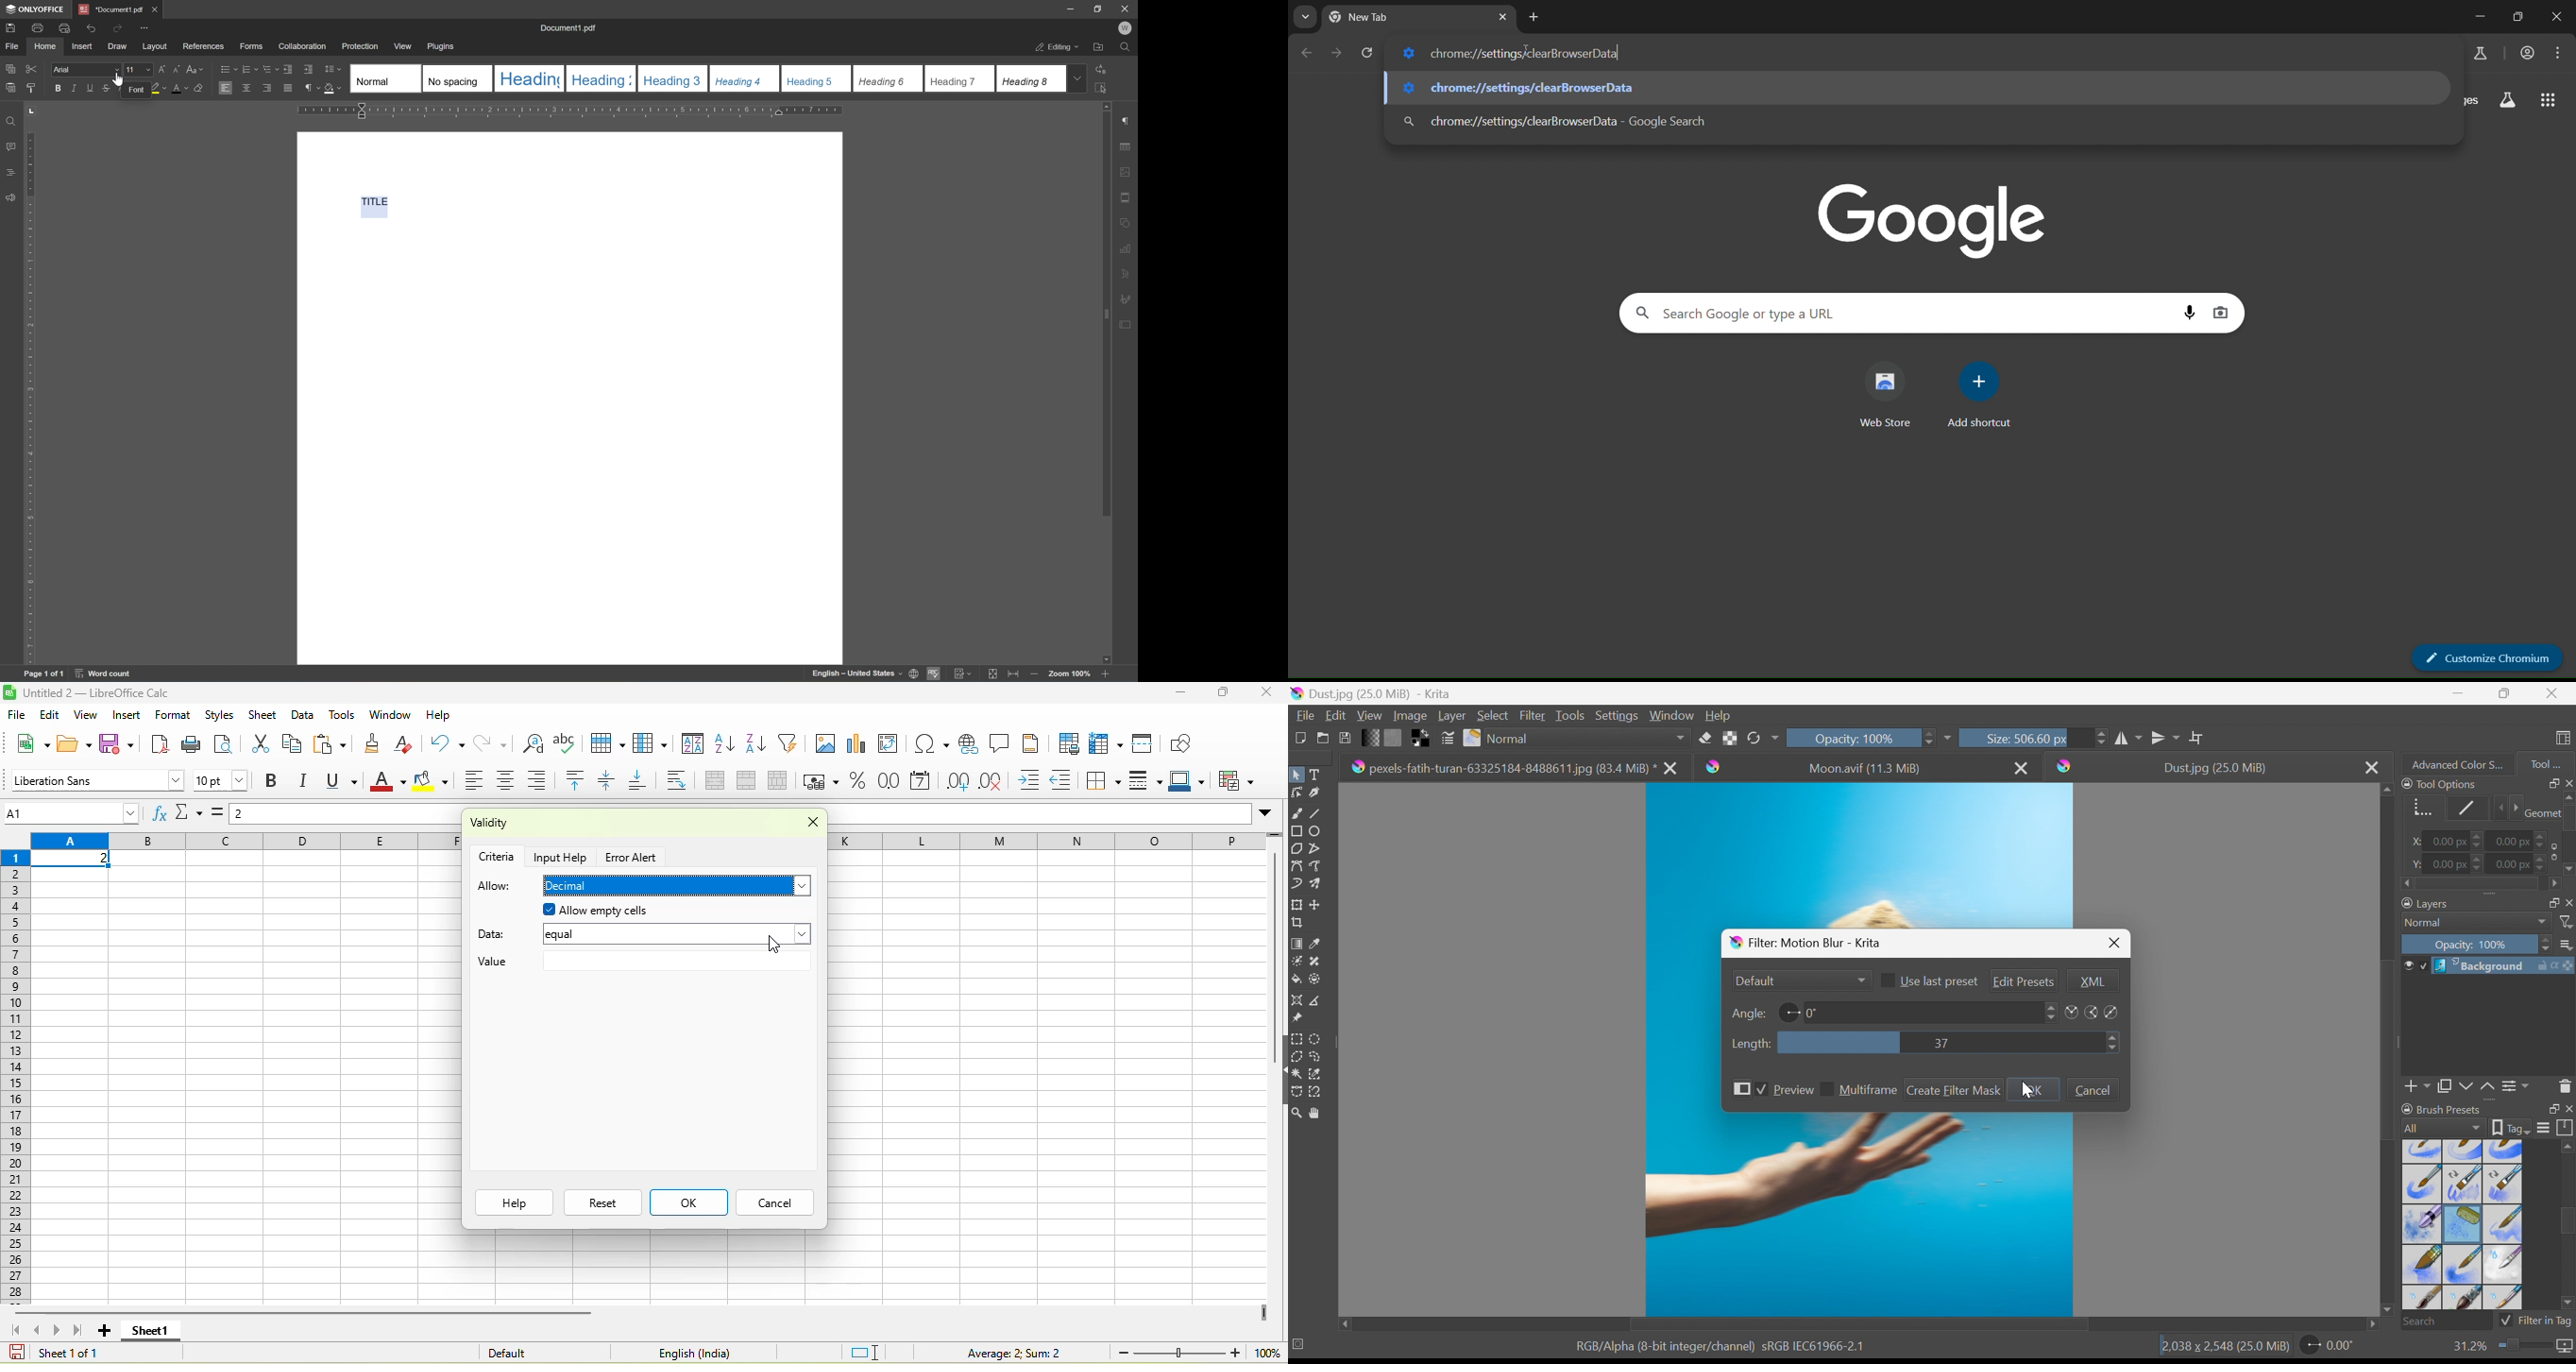 This screenshot has width=2576, height=1372. Describe the element at coordinates (1066, 782) in the screenshot. I see `decrease indent` at that location.